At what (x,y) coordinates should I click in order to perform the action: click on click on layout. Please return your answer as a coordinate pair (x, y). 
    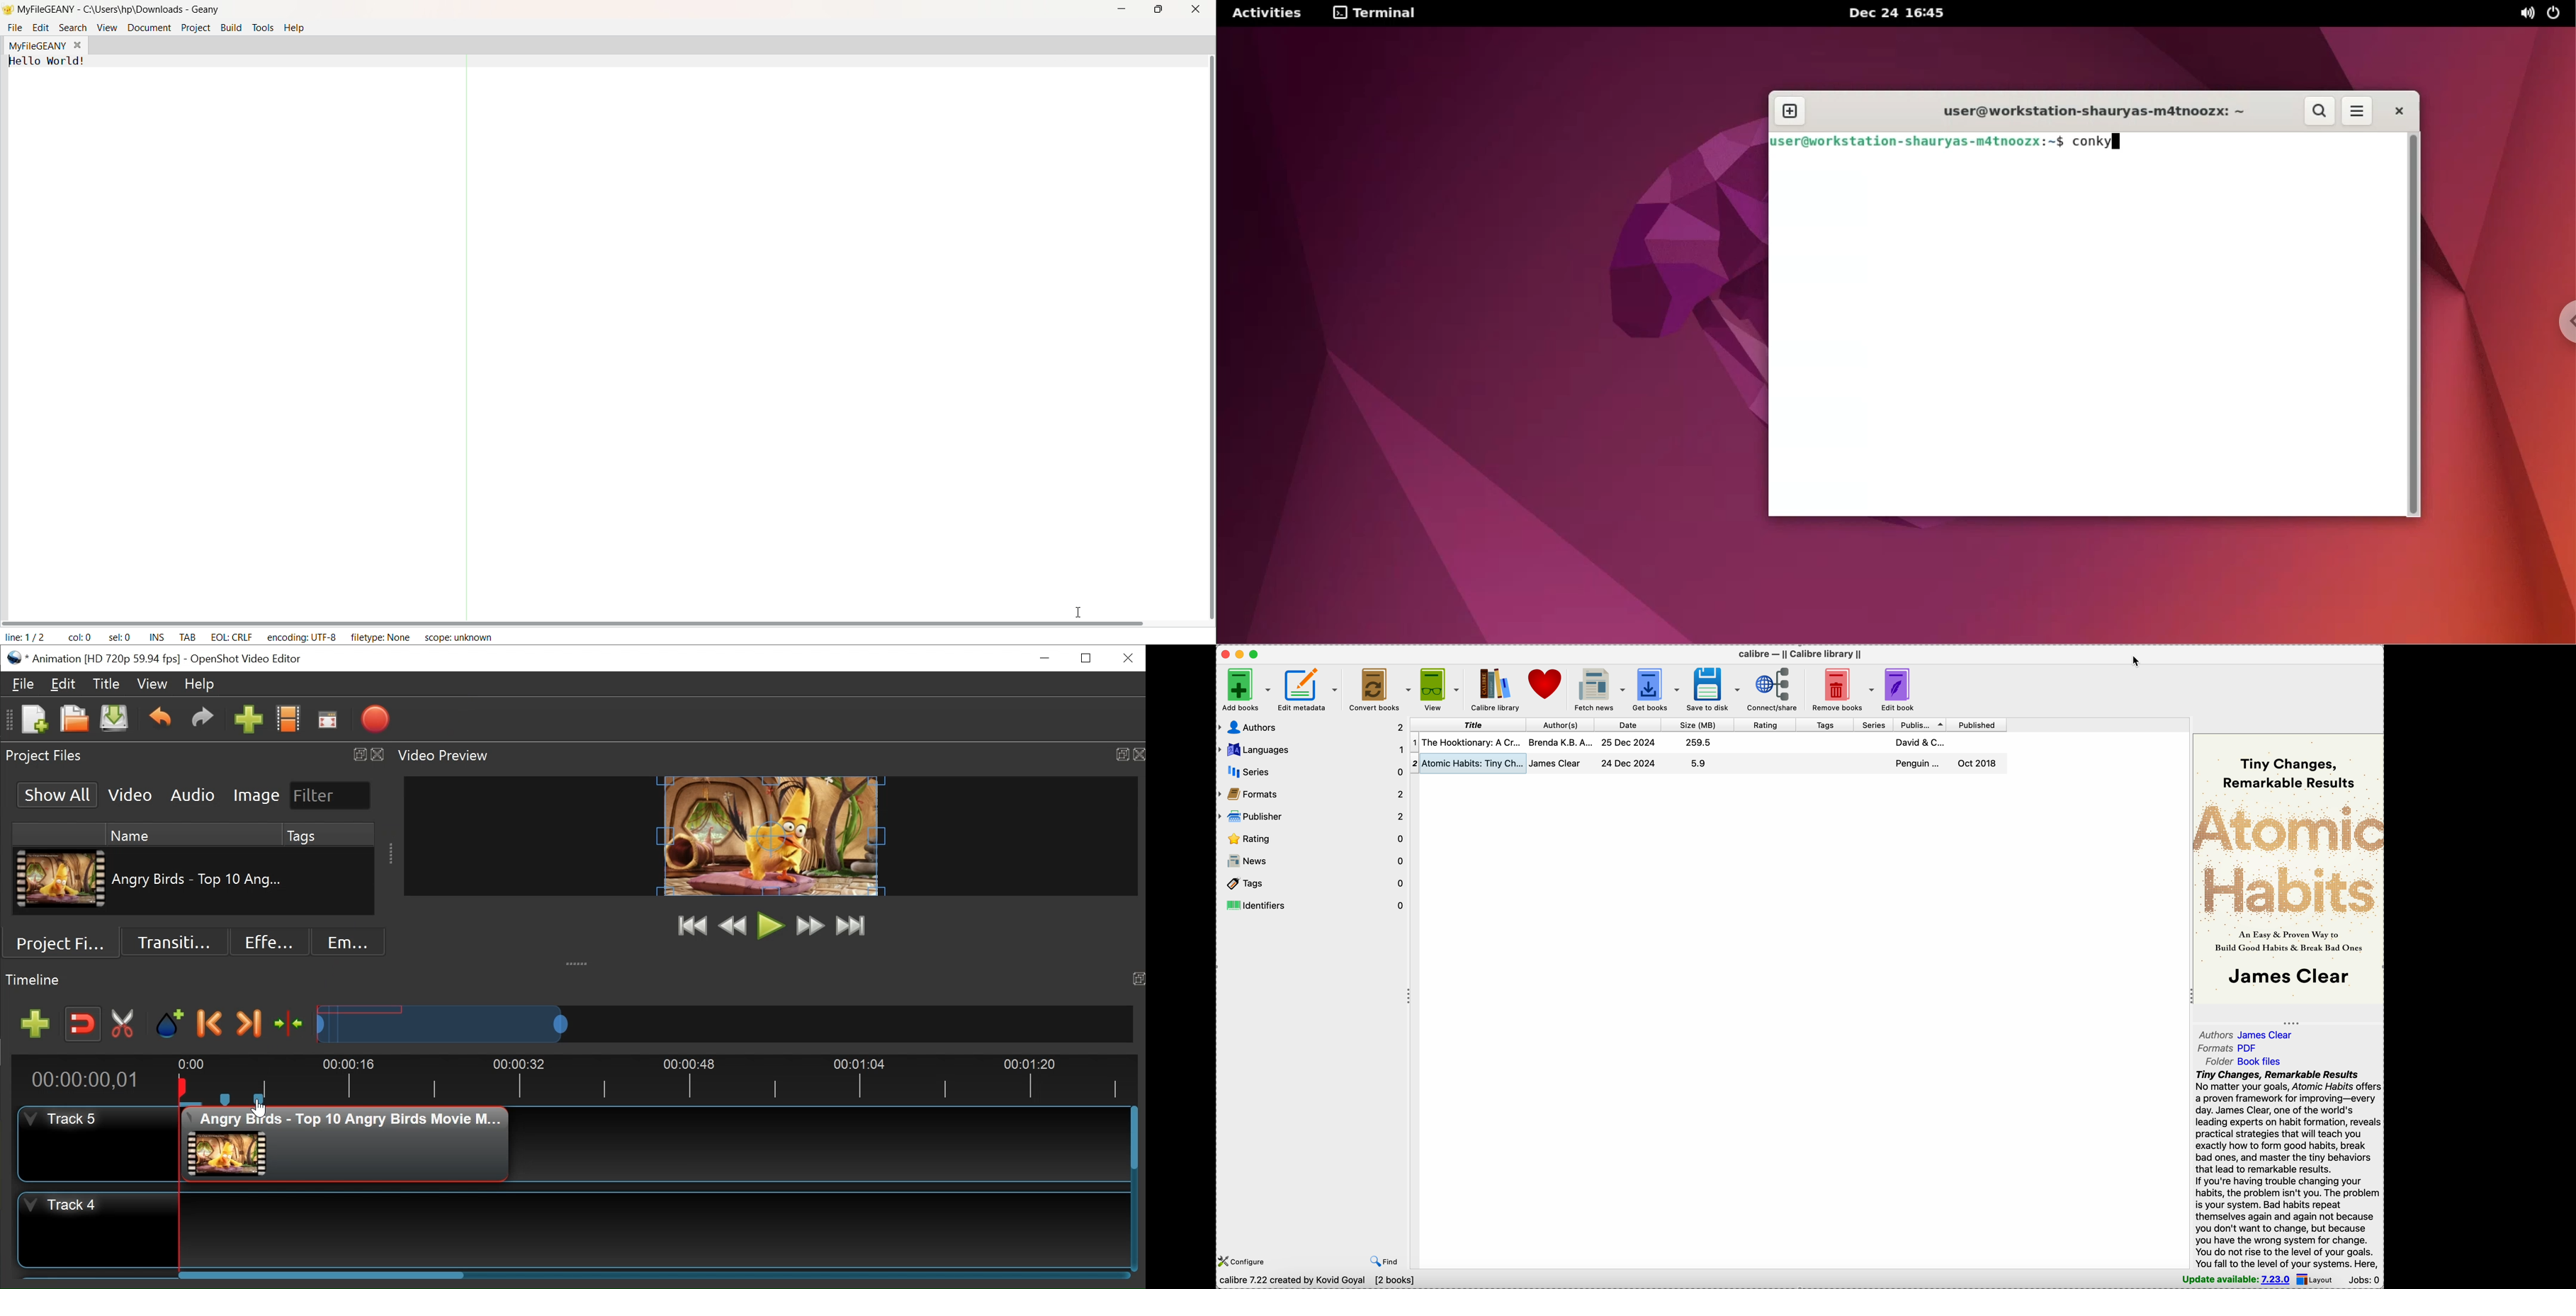
    Looking at the image, I should click on (2320, 1279).